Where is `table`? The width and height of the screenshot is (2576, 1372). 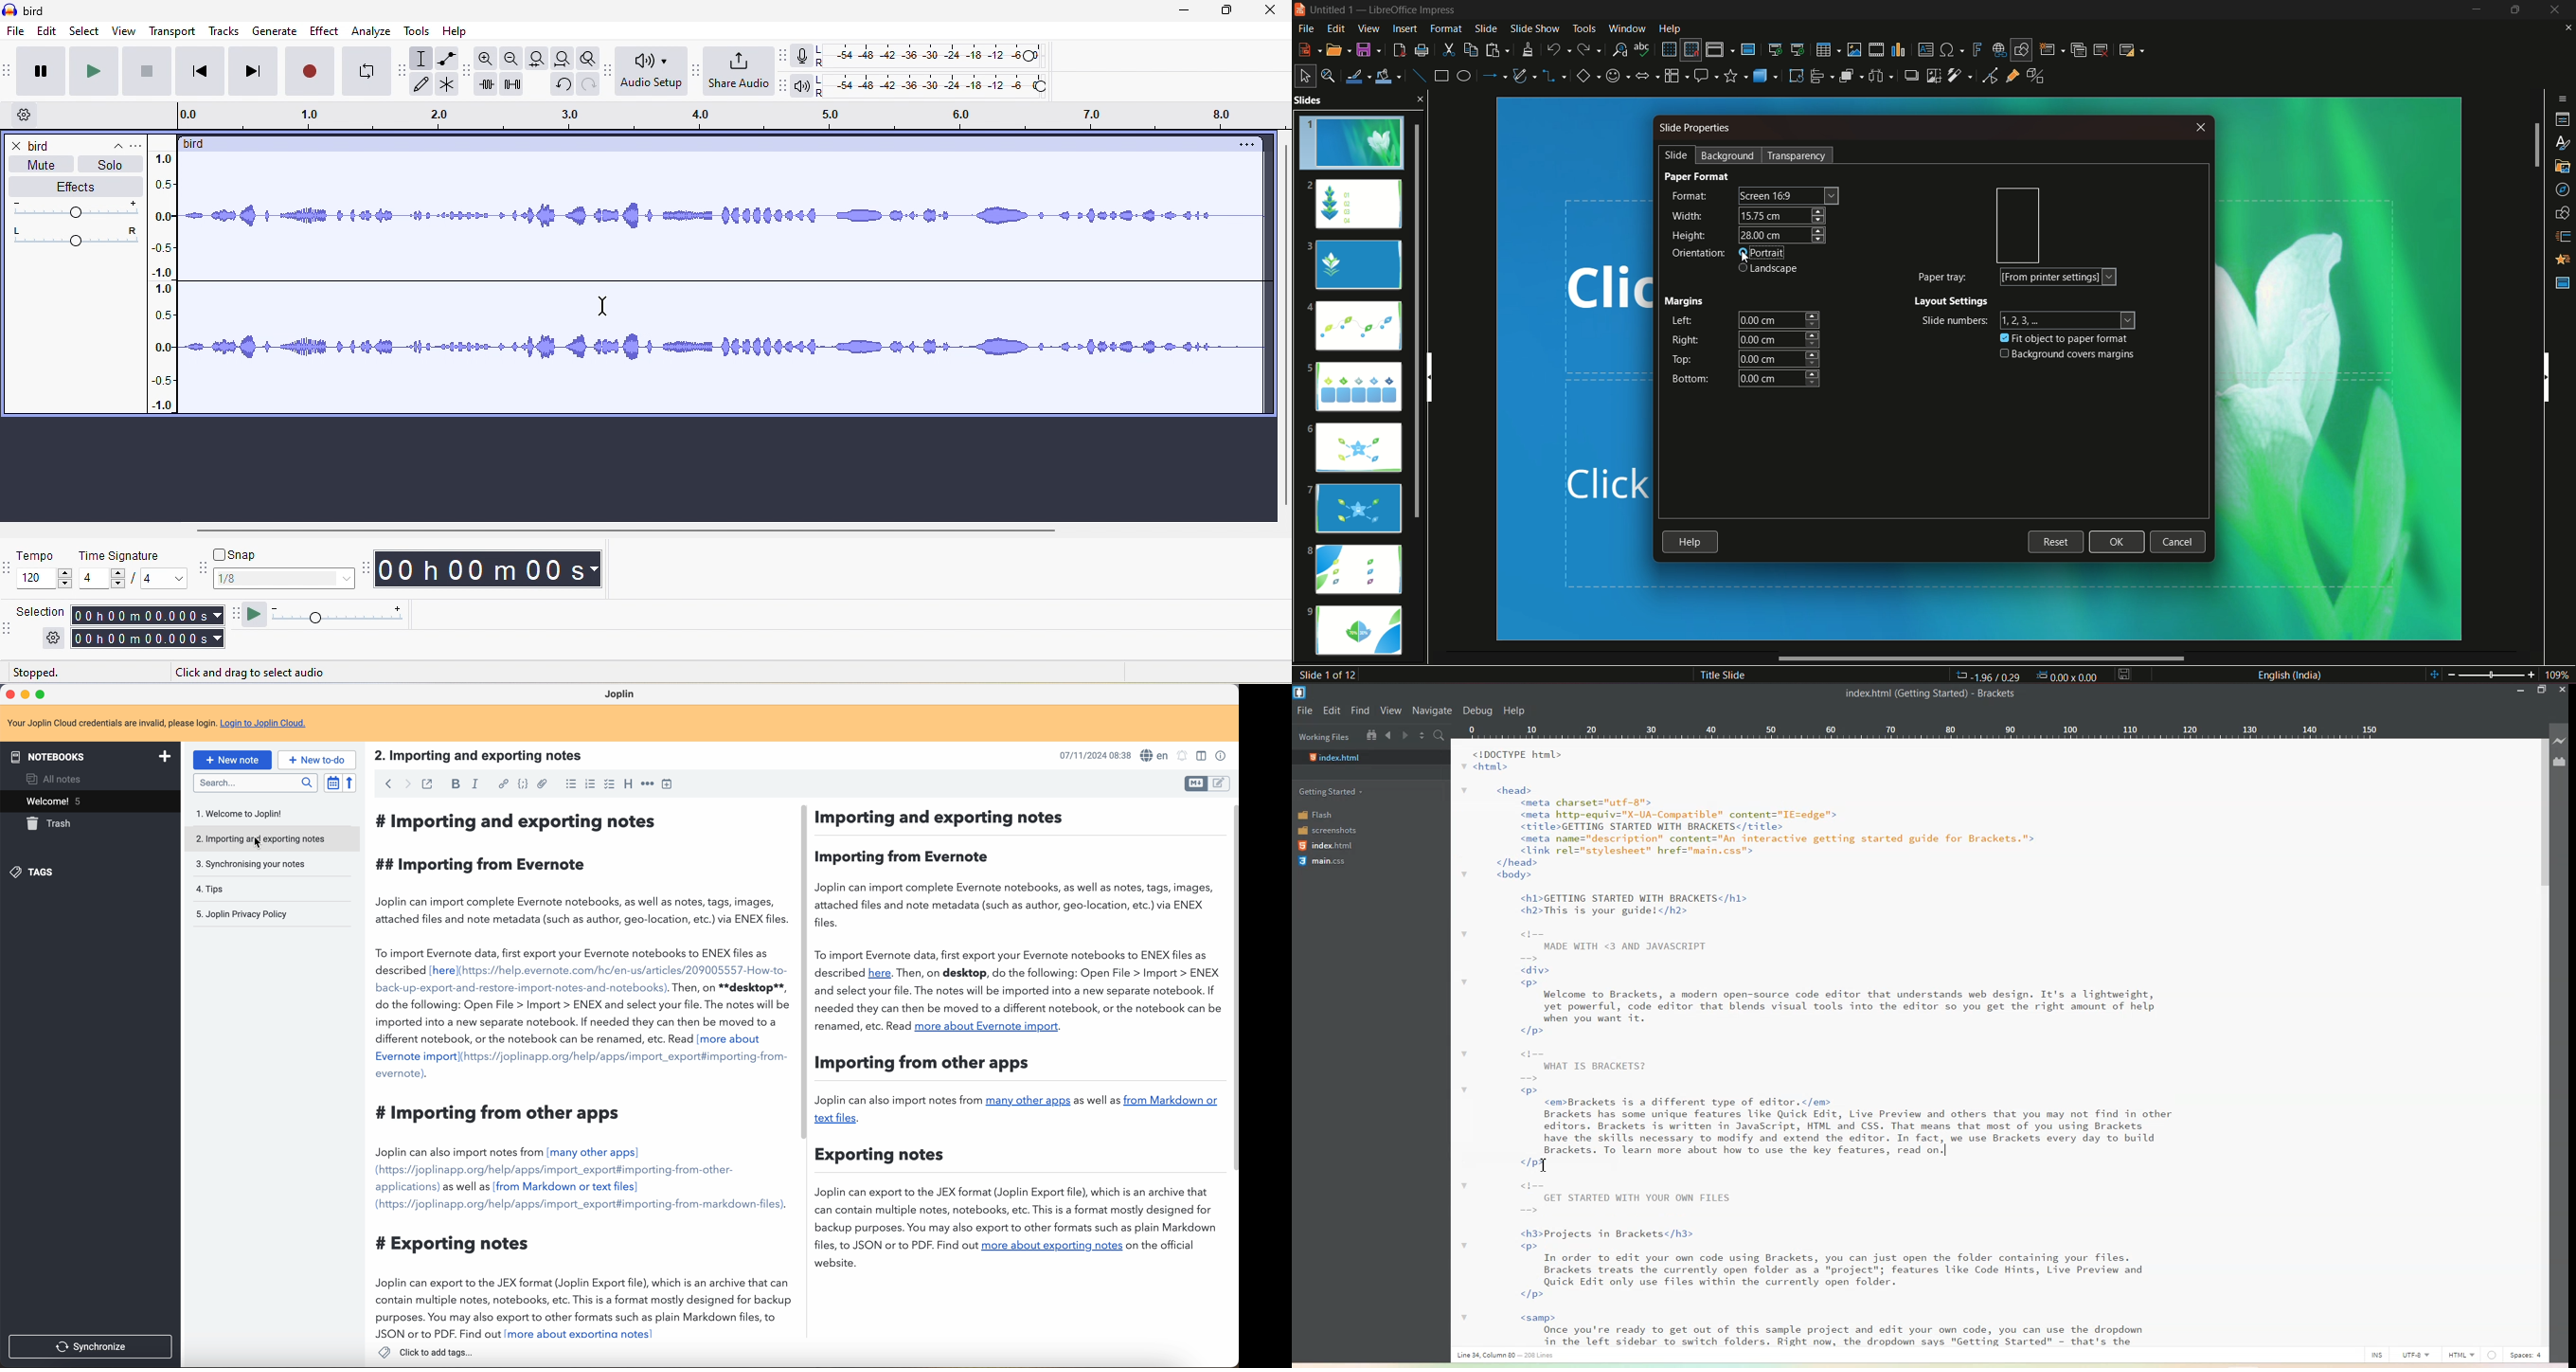 table is located at coordinates (1826, 48).